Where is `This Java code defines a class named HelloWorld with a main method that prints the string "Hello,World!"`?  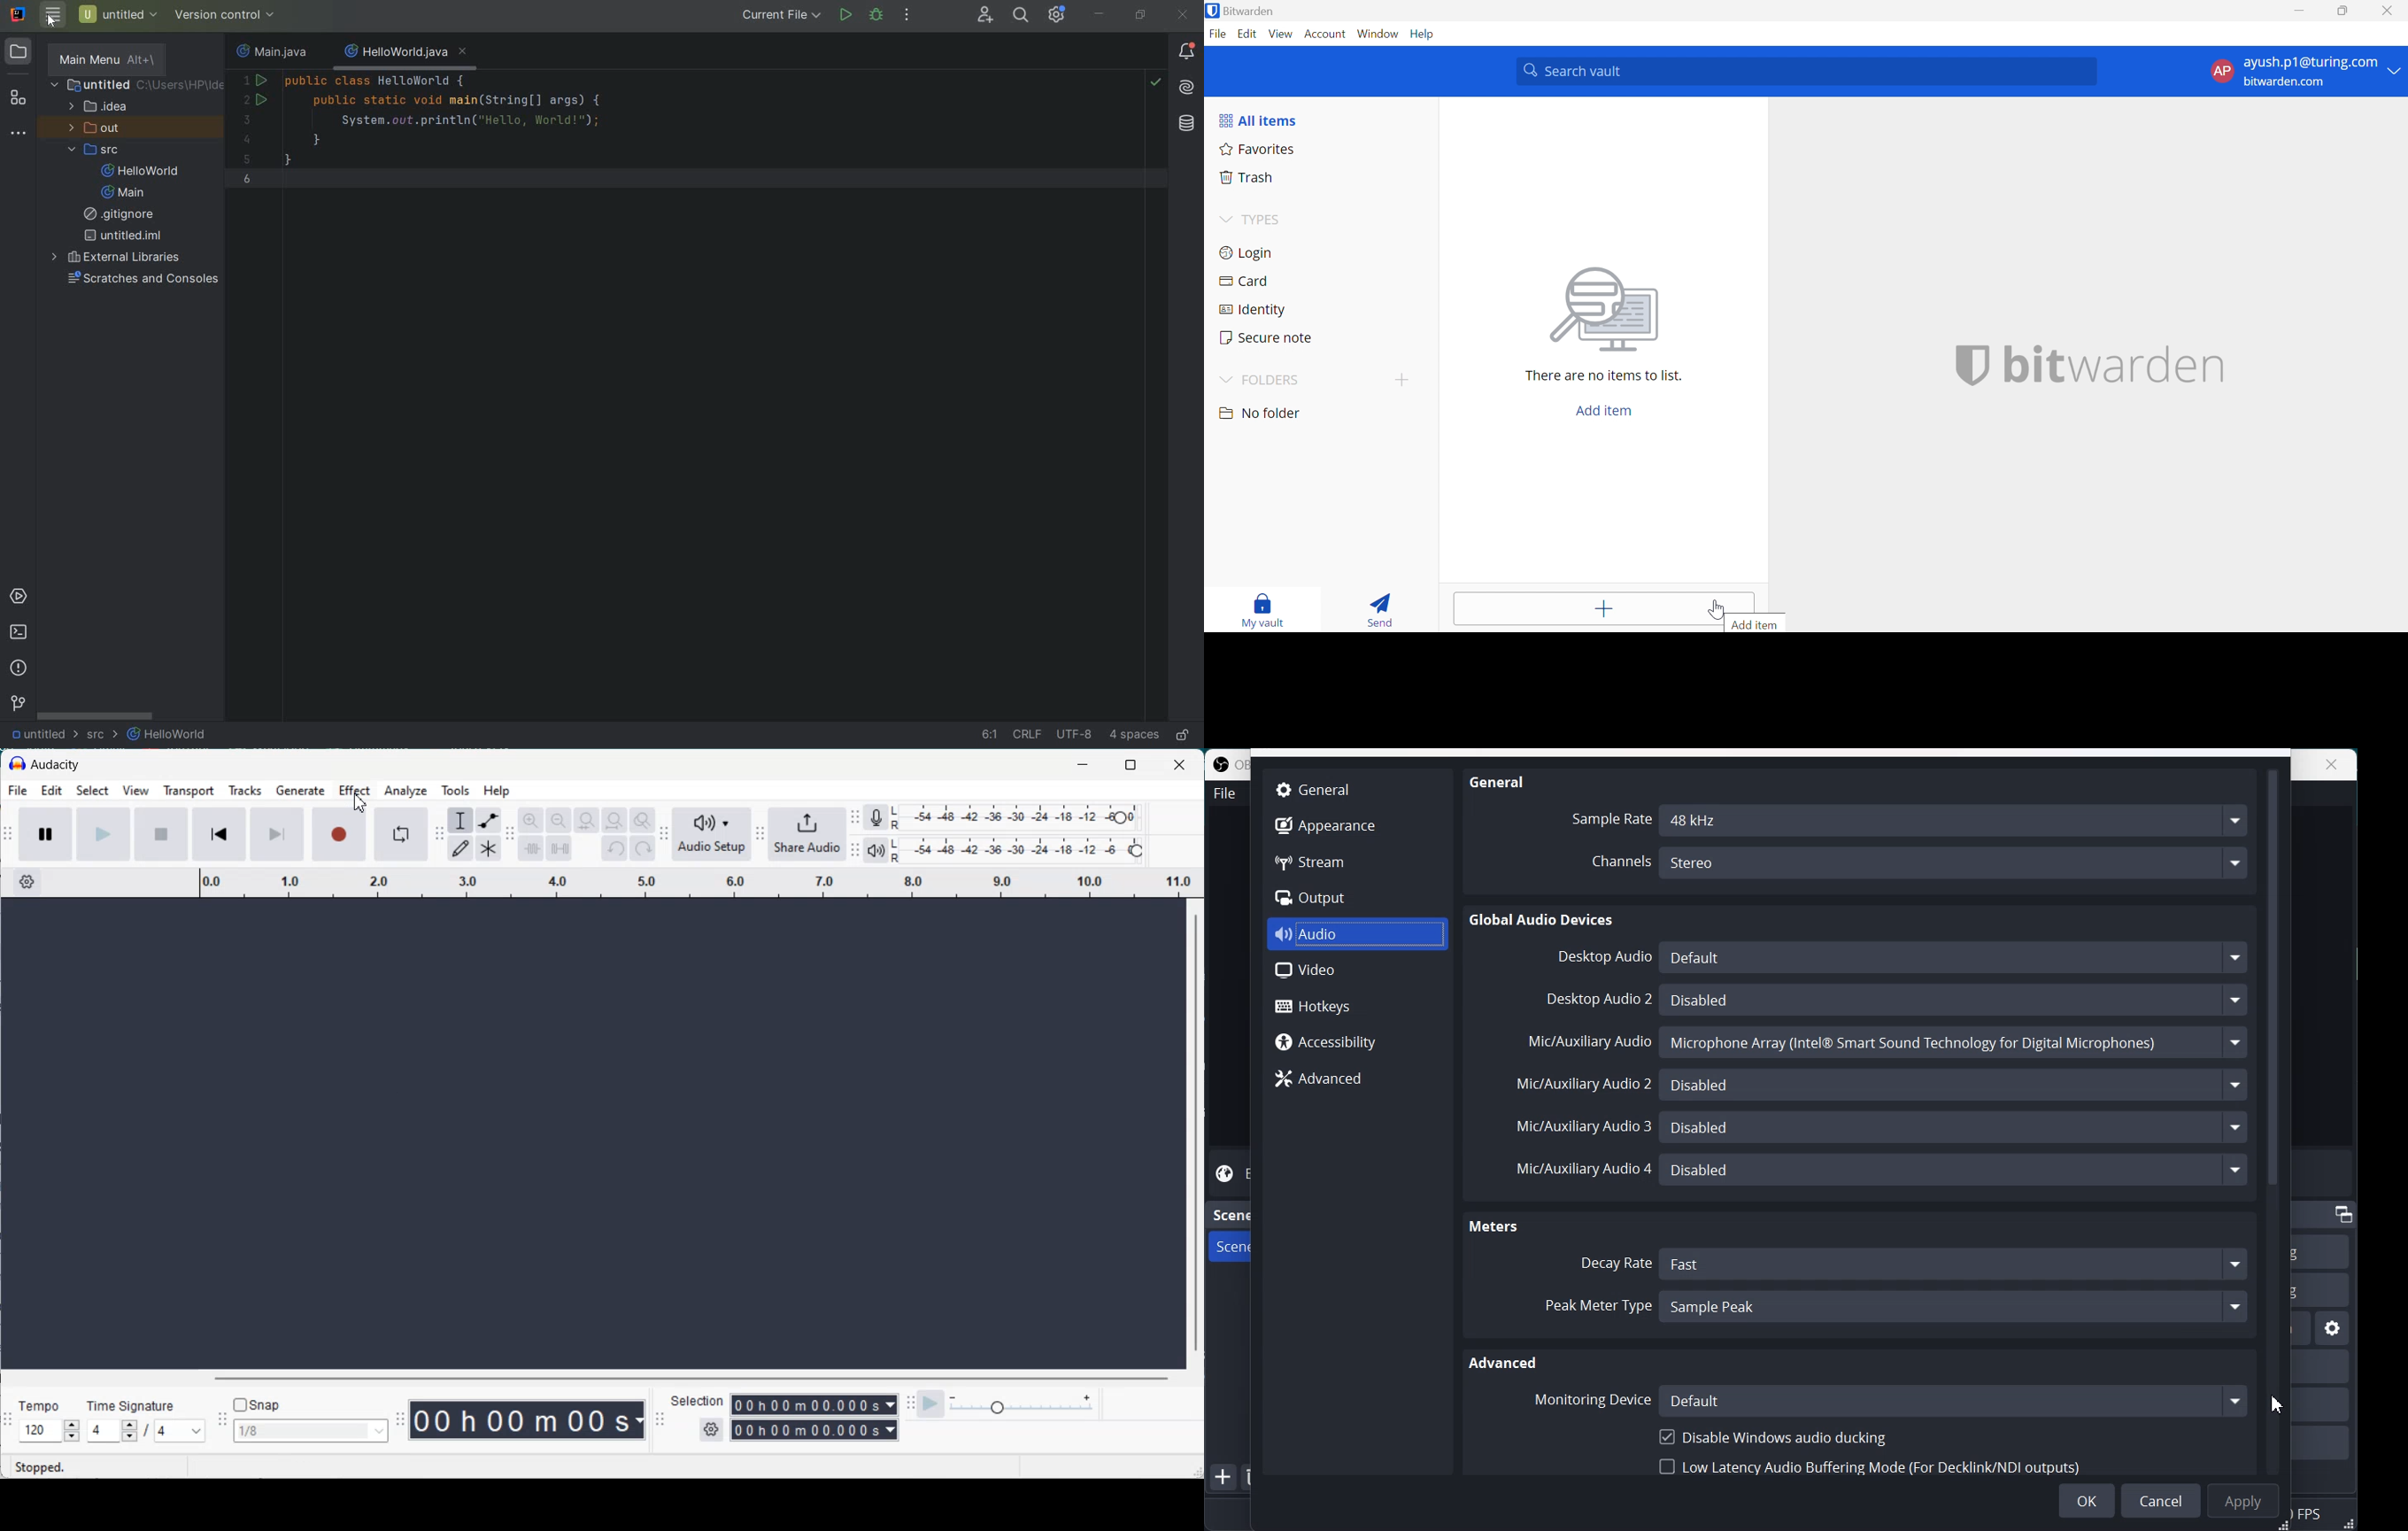 This Java code defines a class named HelloWorld with a main method that prints the string "Hello,World!" is located at coordinates (651, 140).